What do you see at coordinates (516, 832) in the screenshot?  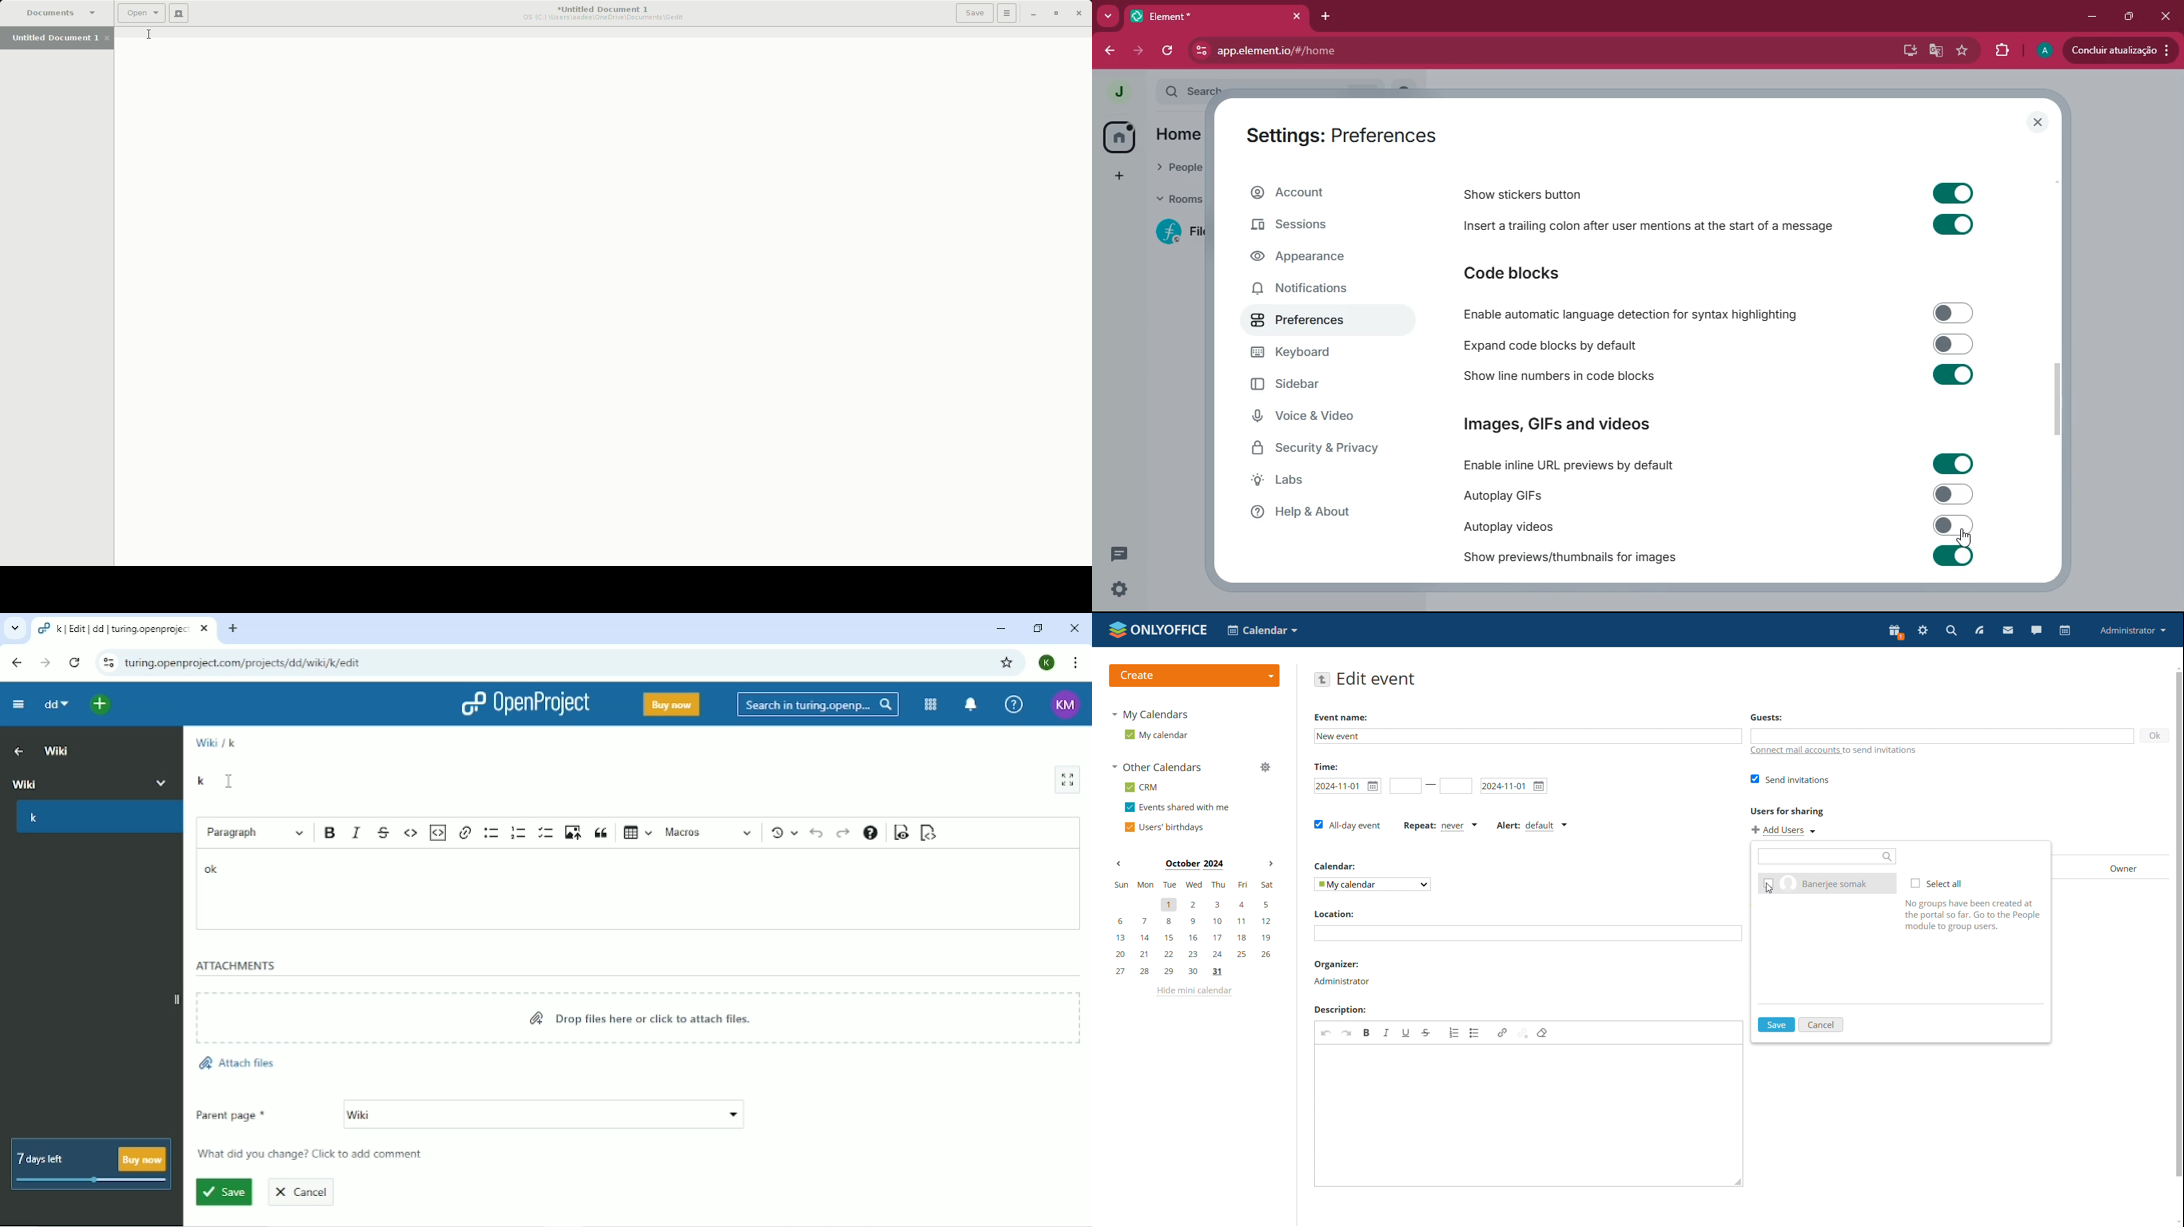 I see `Numbered list` at bounding box center [516, 832].